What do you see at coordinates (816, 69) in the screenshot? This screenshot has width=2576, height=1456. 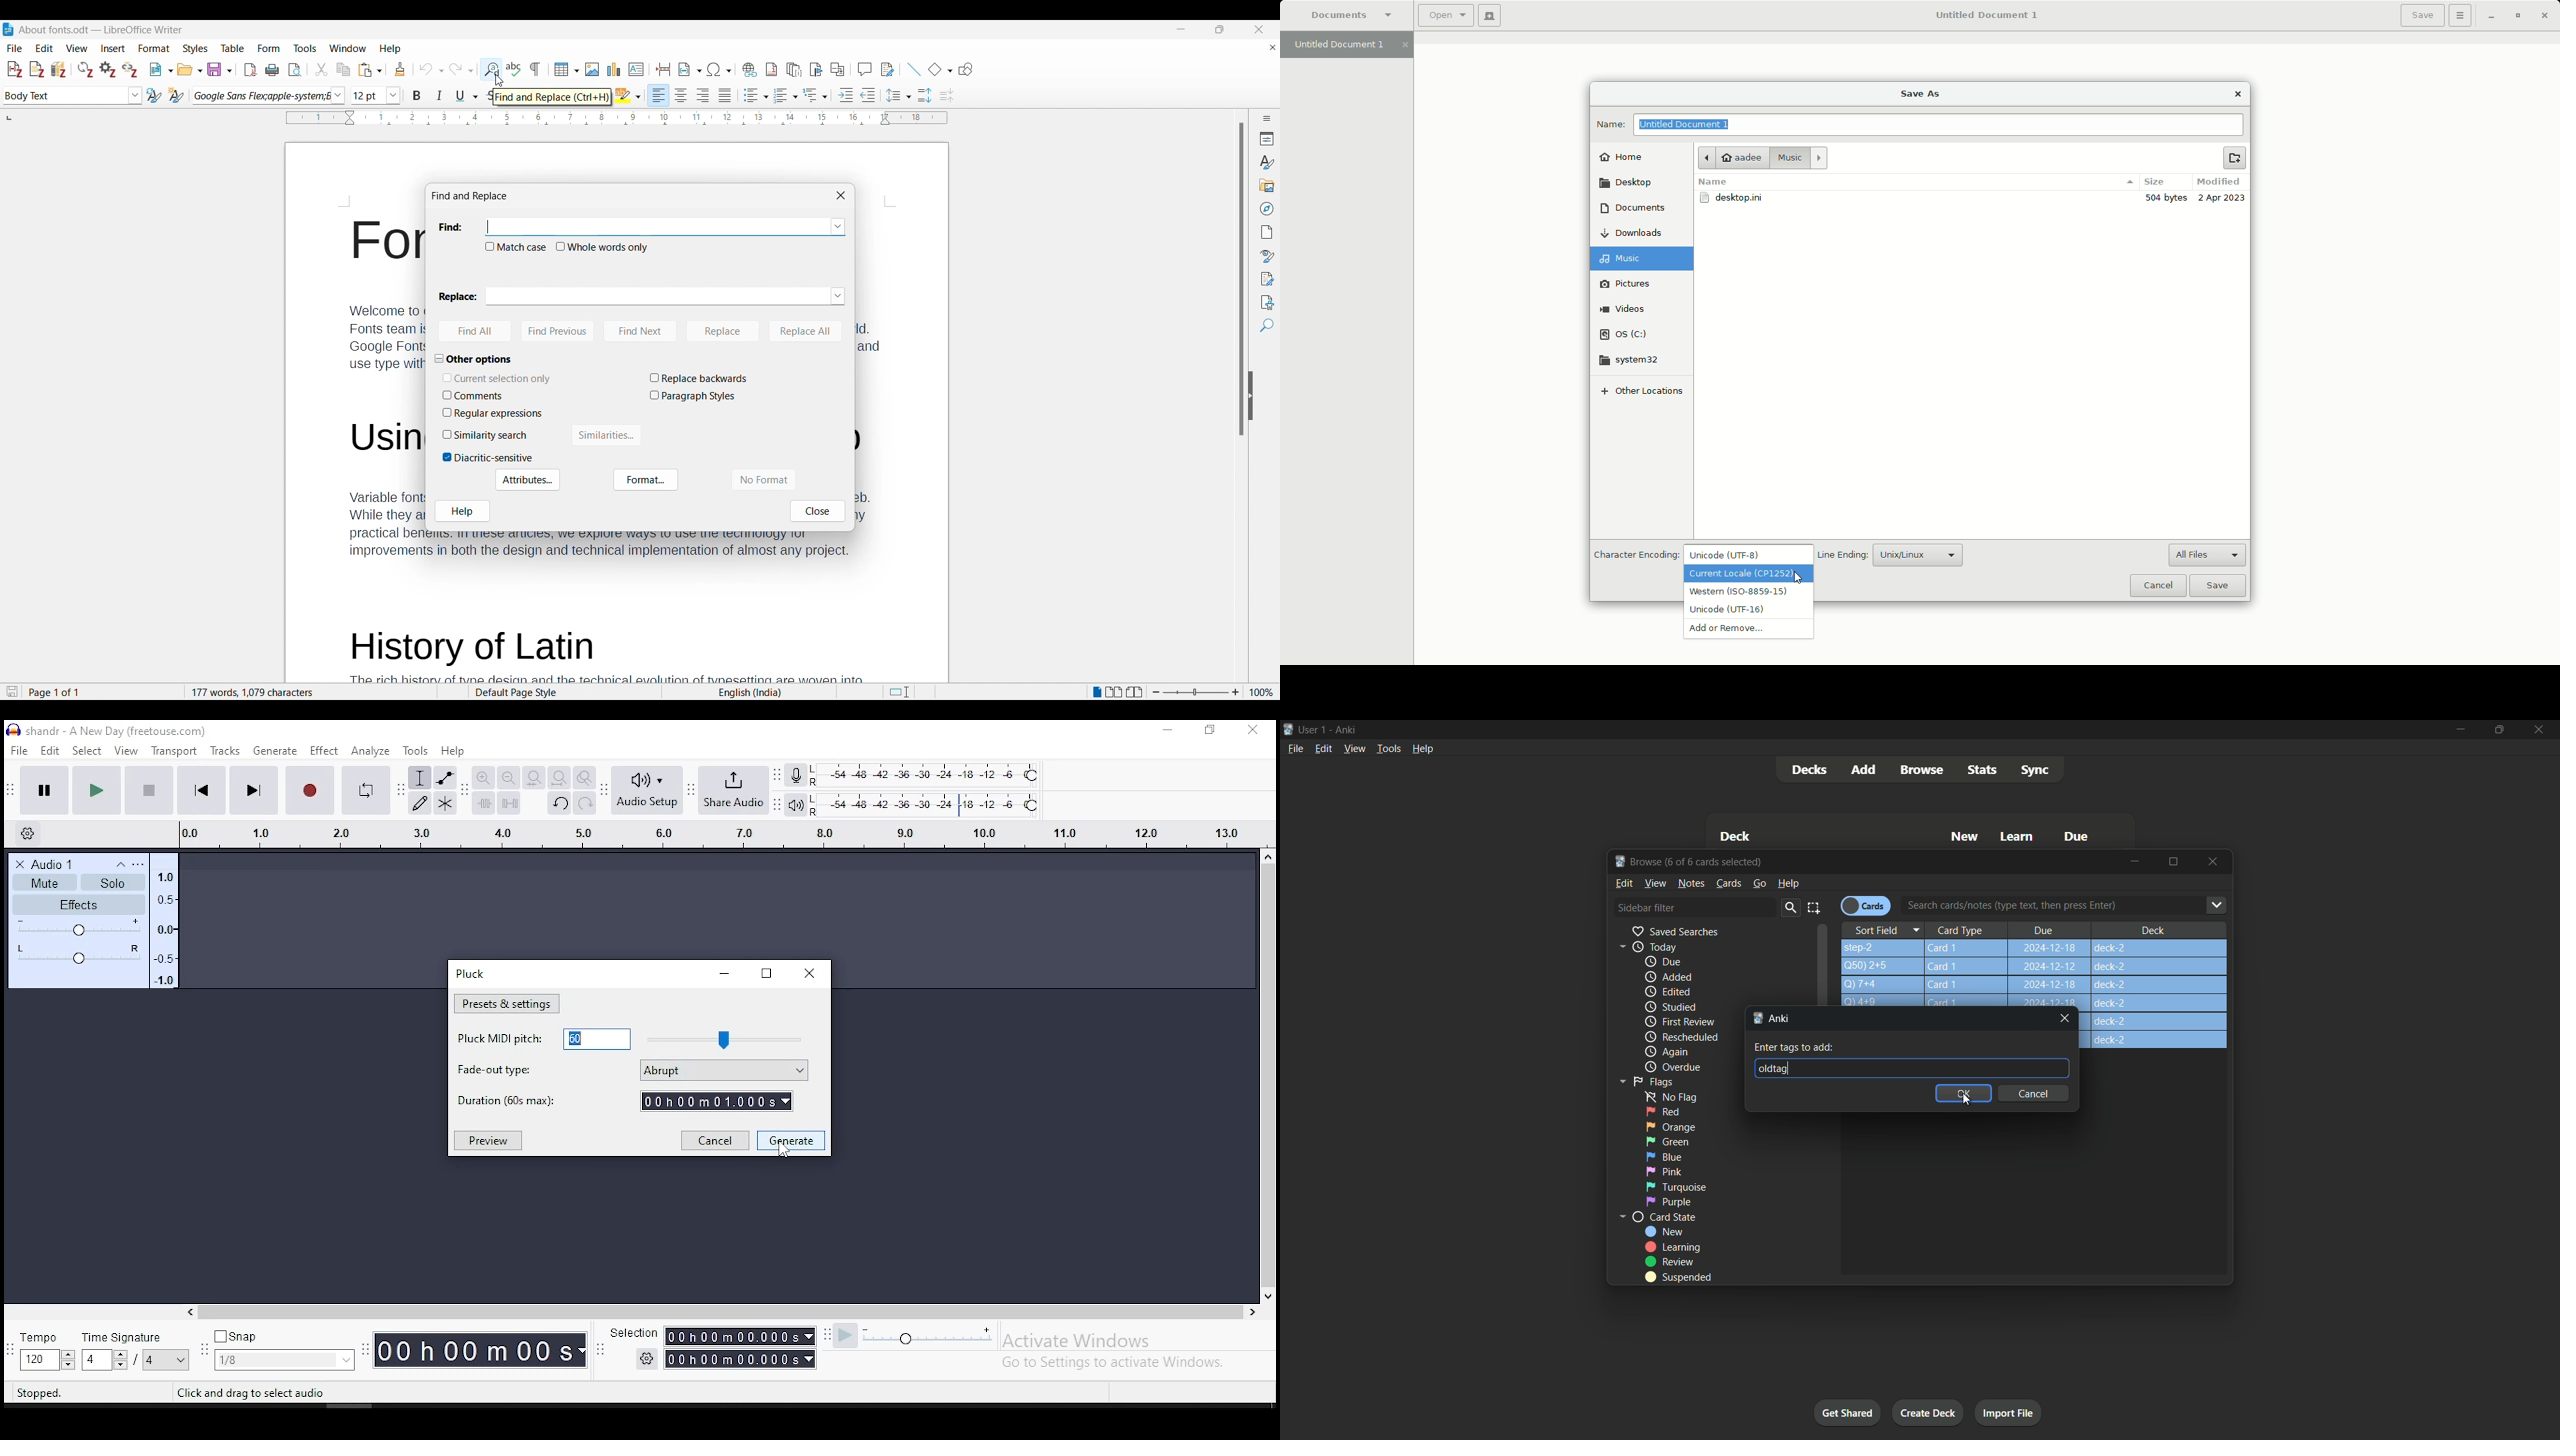 I see `Insert bookmark` at bounding box center [816, 69].